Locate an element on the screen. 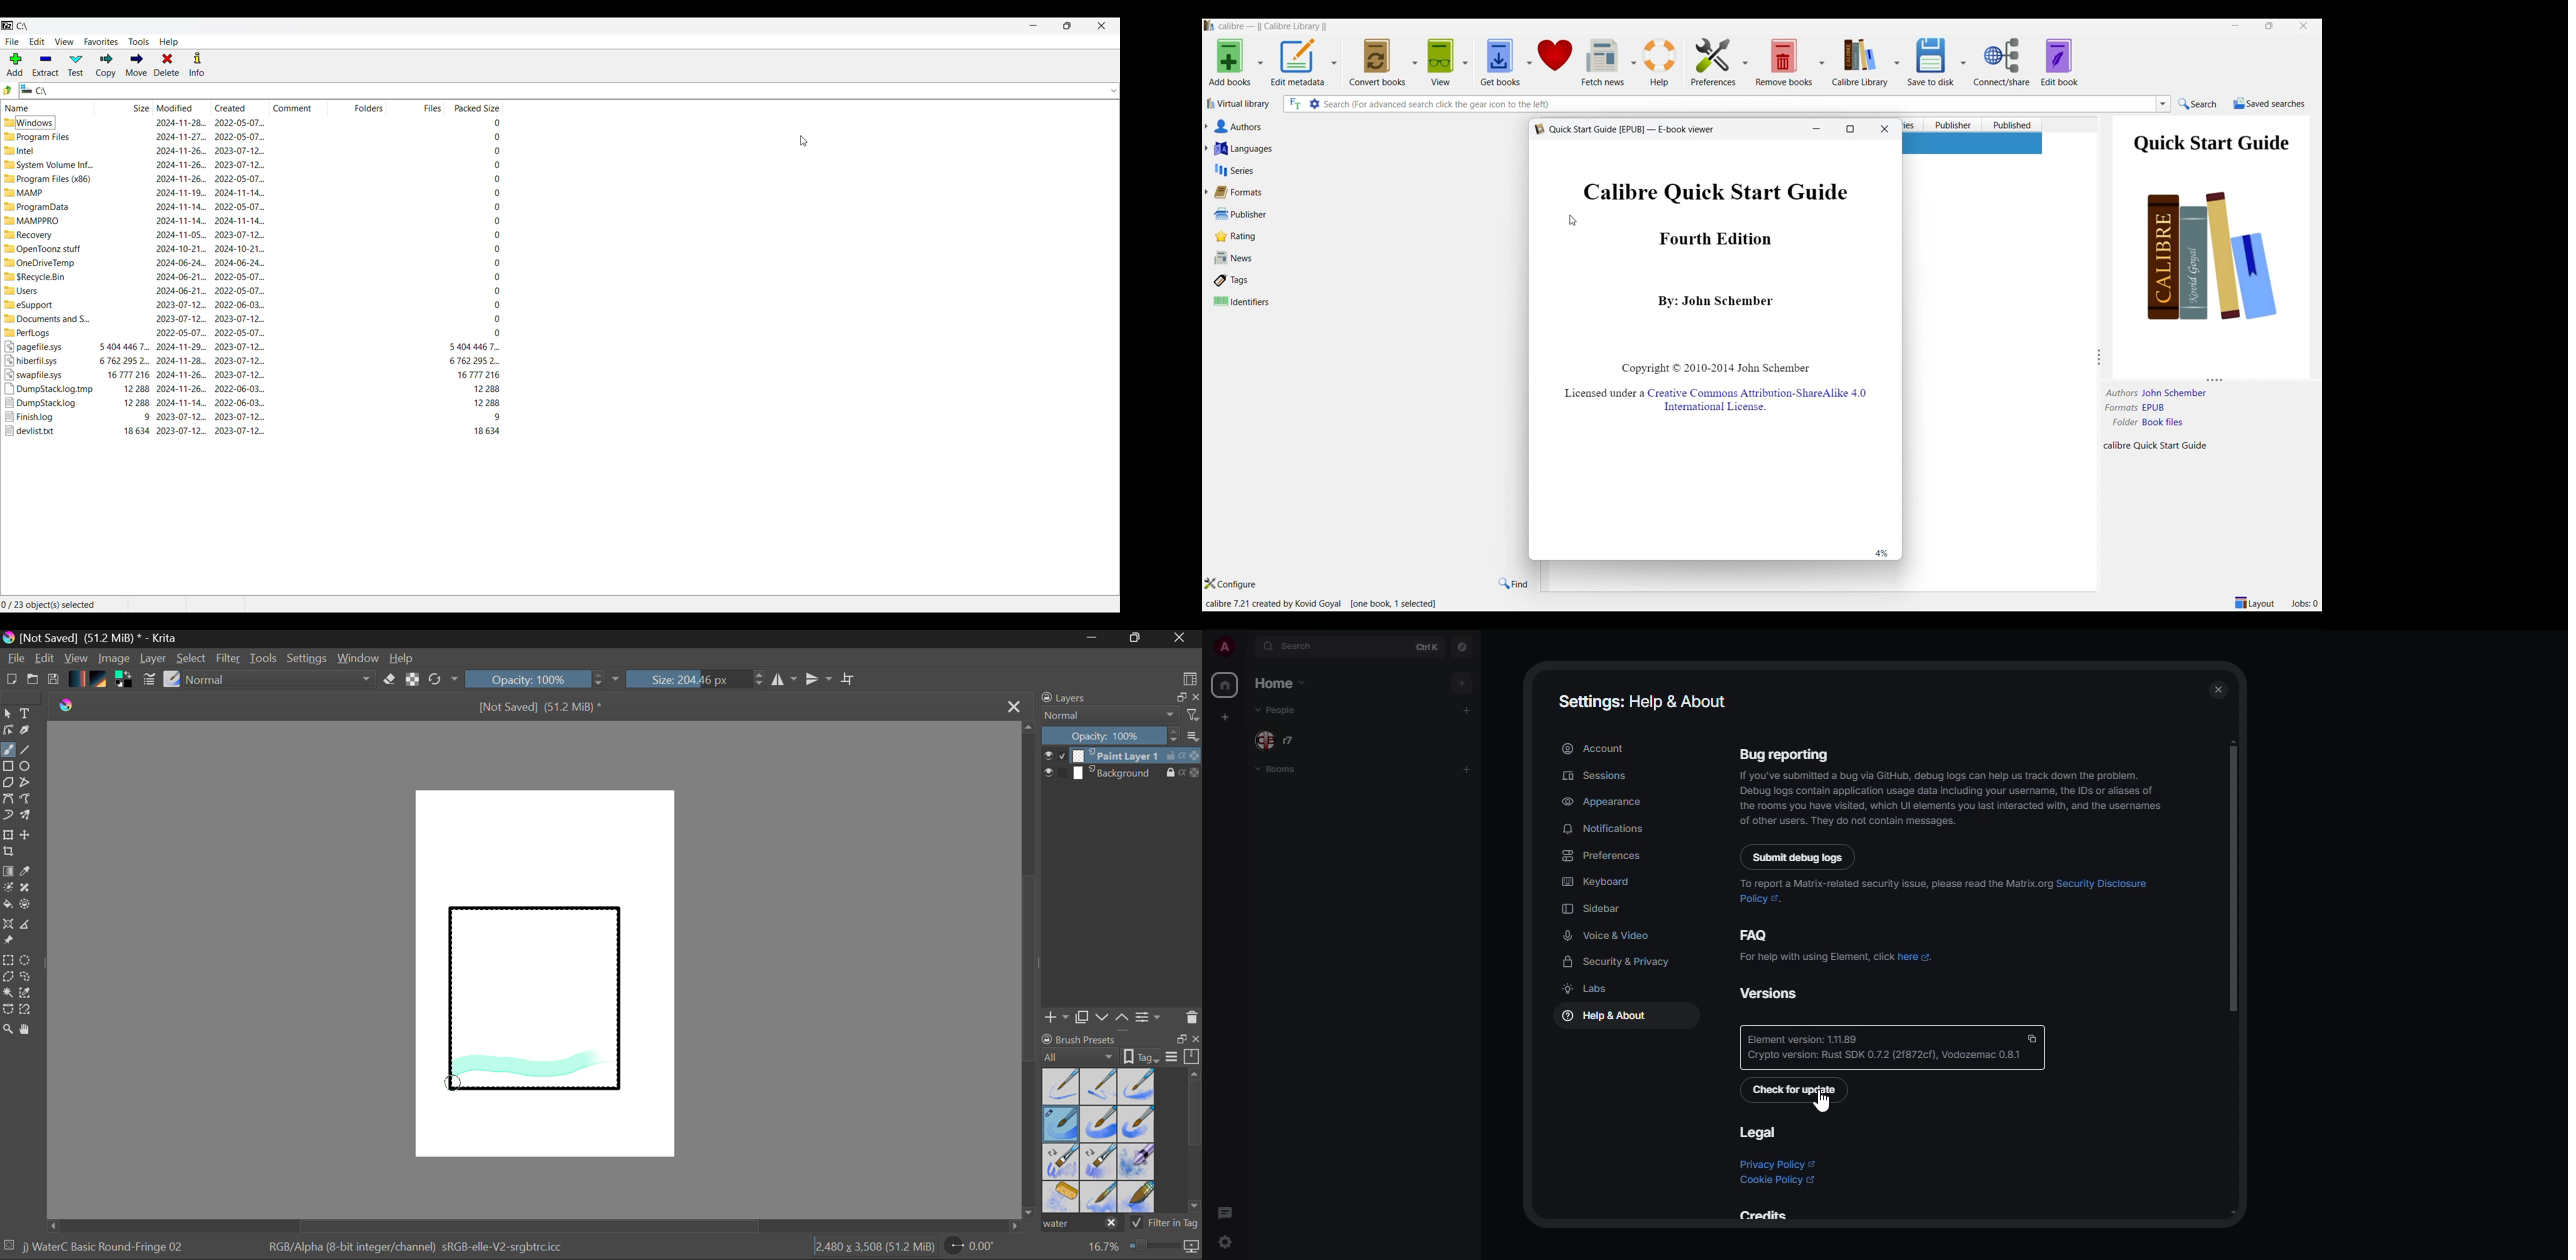 This screenshot has width=2576, height=1260. Move Layer Down is located at coordinates (1103, 1018).